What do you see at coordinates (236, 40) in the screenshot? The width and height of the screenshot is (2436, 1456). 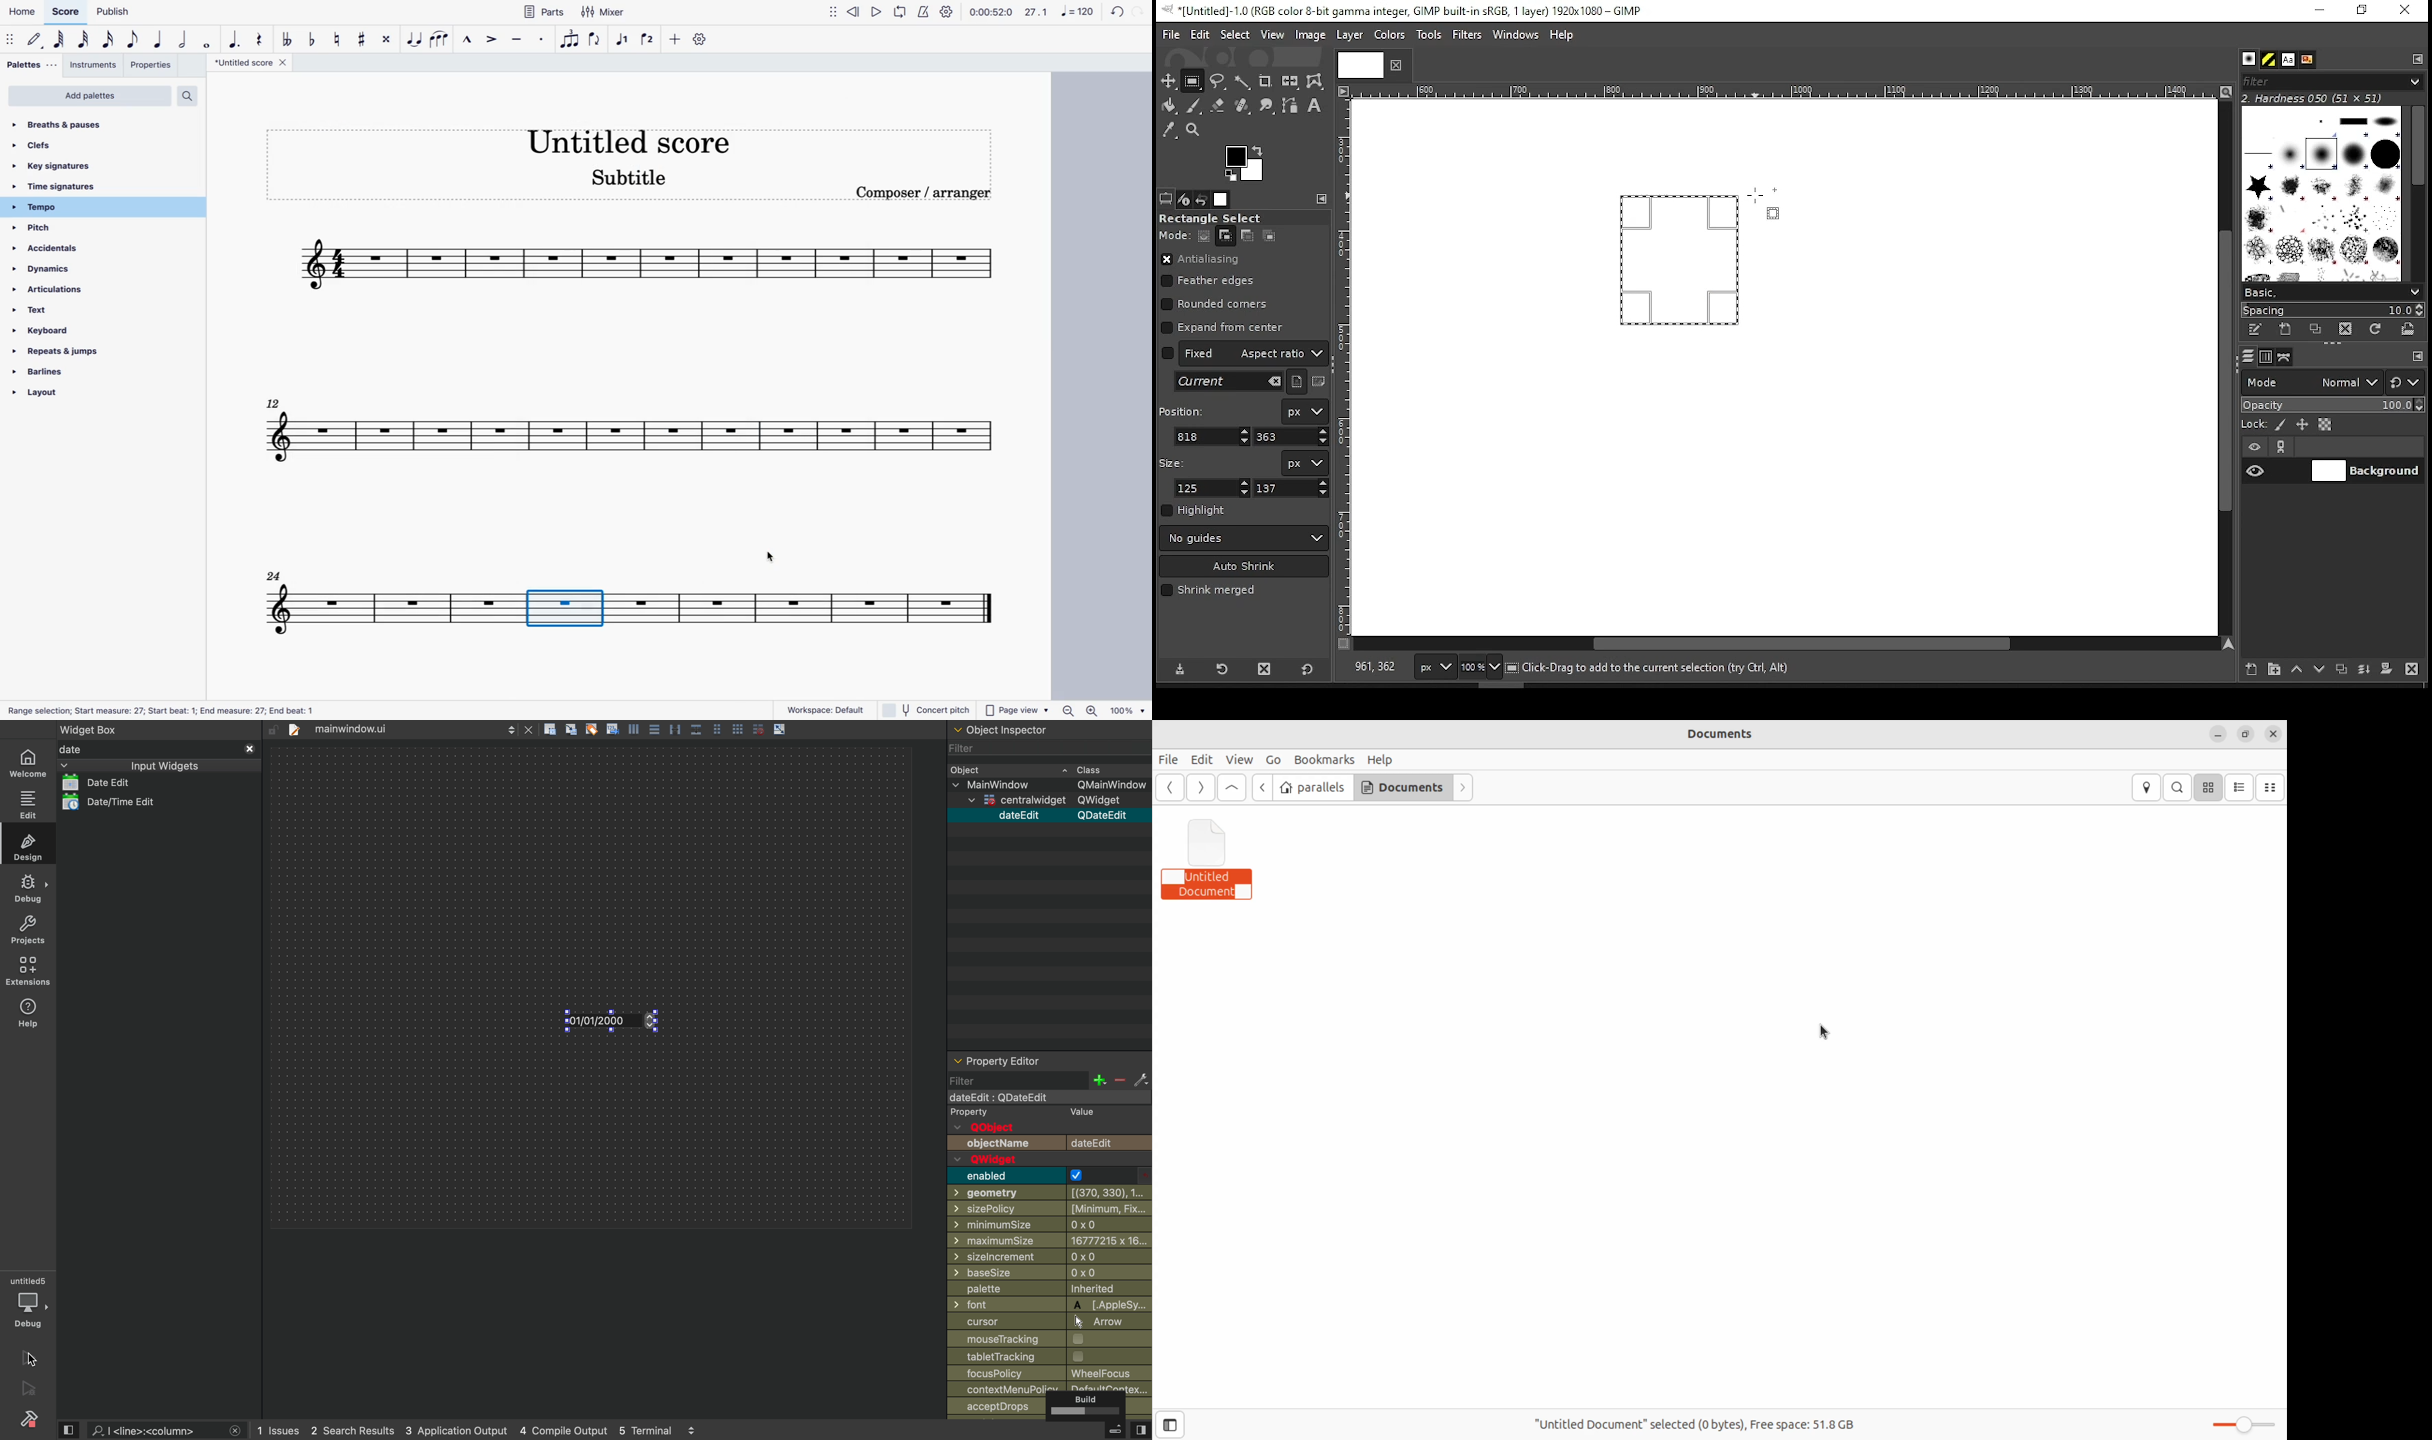 I see `augmentative dot` at bounding box center [236, 40].